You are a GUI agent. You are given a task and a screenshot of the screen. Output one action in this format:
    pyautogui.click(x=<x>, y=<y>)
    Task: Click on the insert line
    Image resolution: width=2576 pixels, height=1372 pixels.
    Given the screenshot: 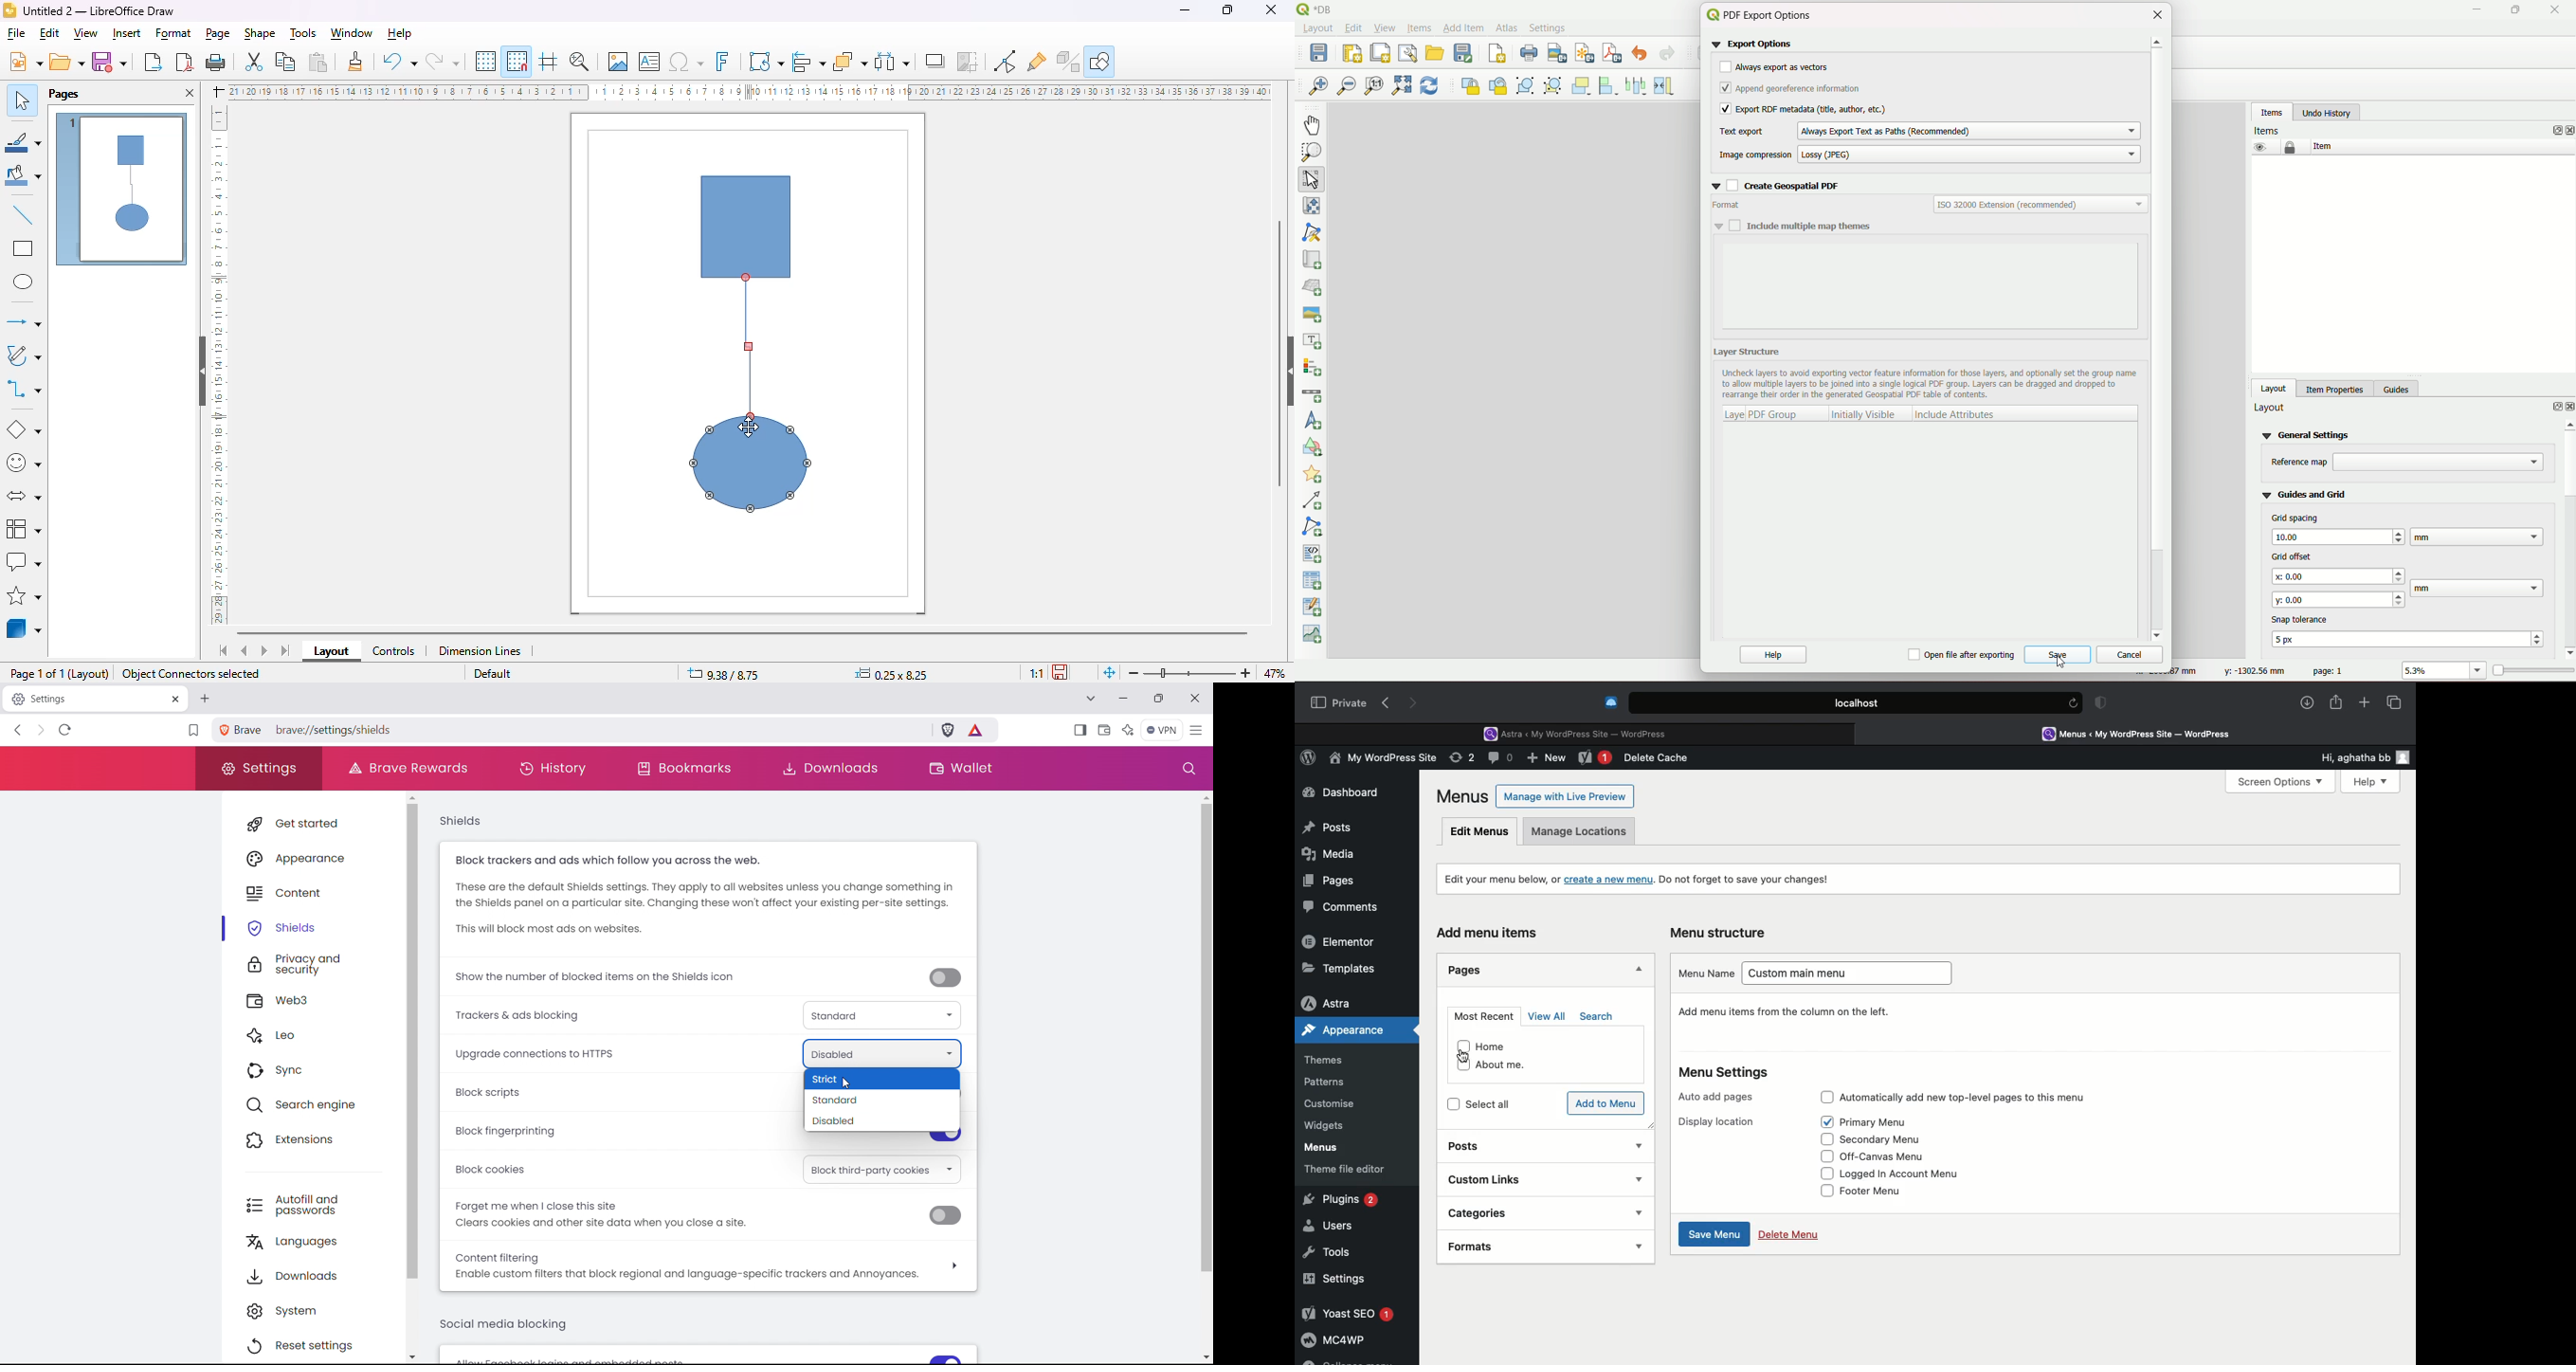 What is the action you would take?
    pyautogui.click(x=24, y=214)
    